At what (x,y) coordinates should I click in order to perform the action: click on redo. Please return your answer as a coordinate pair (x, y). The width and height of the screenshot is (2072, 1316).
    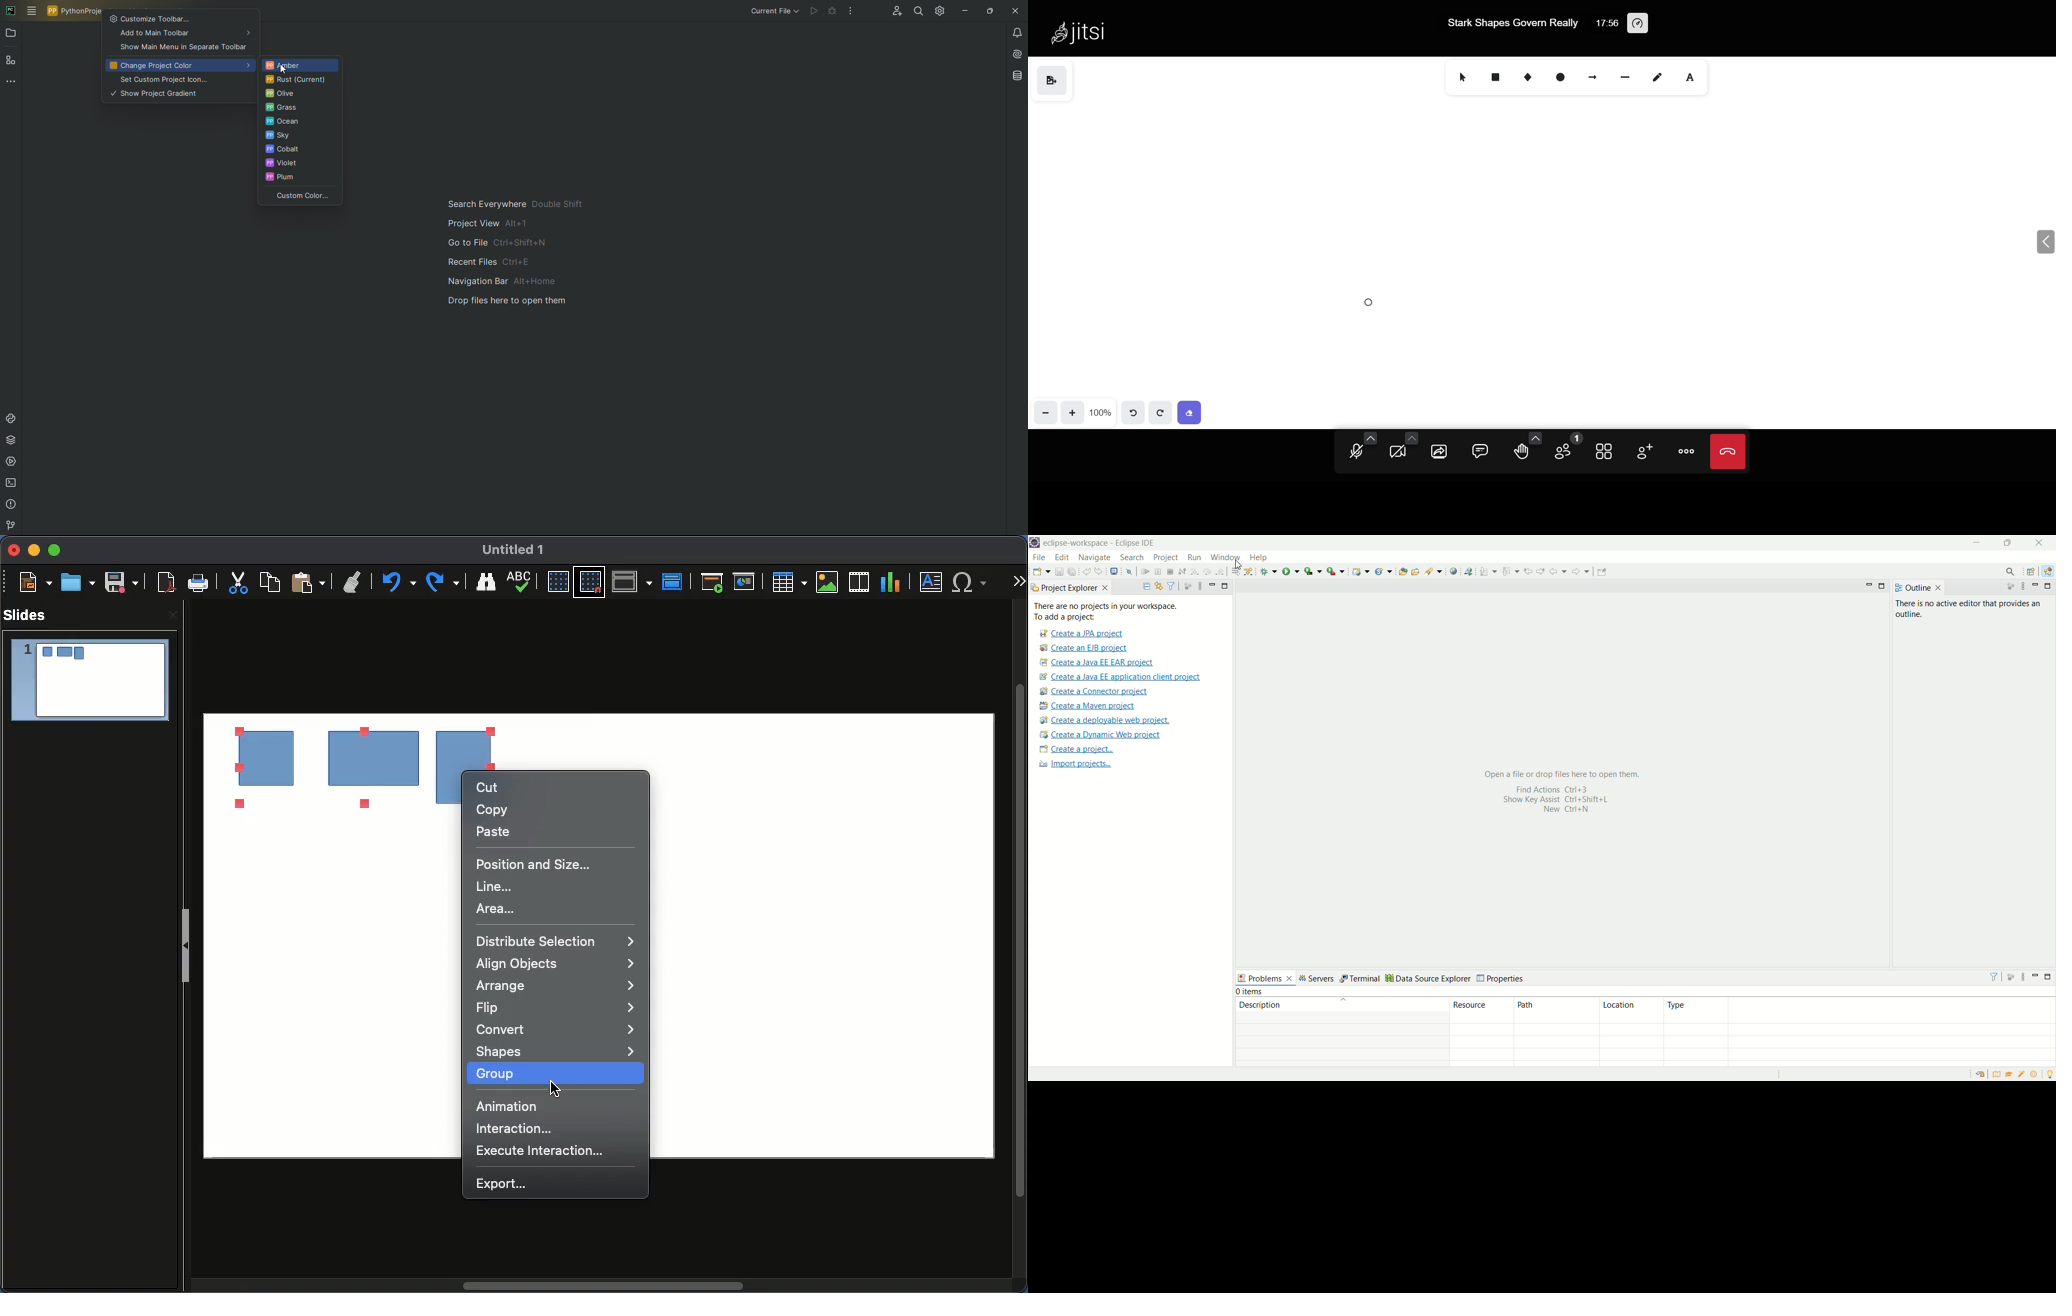
    Looking at the image, I should click on (1099, 571).